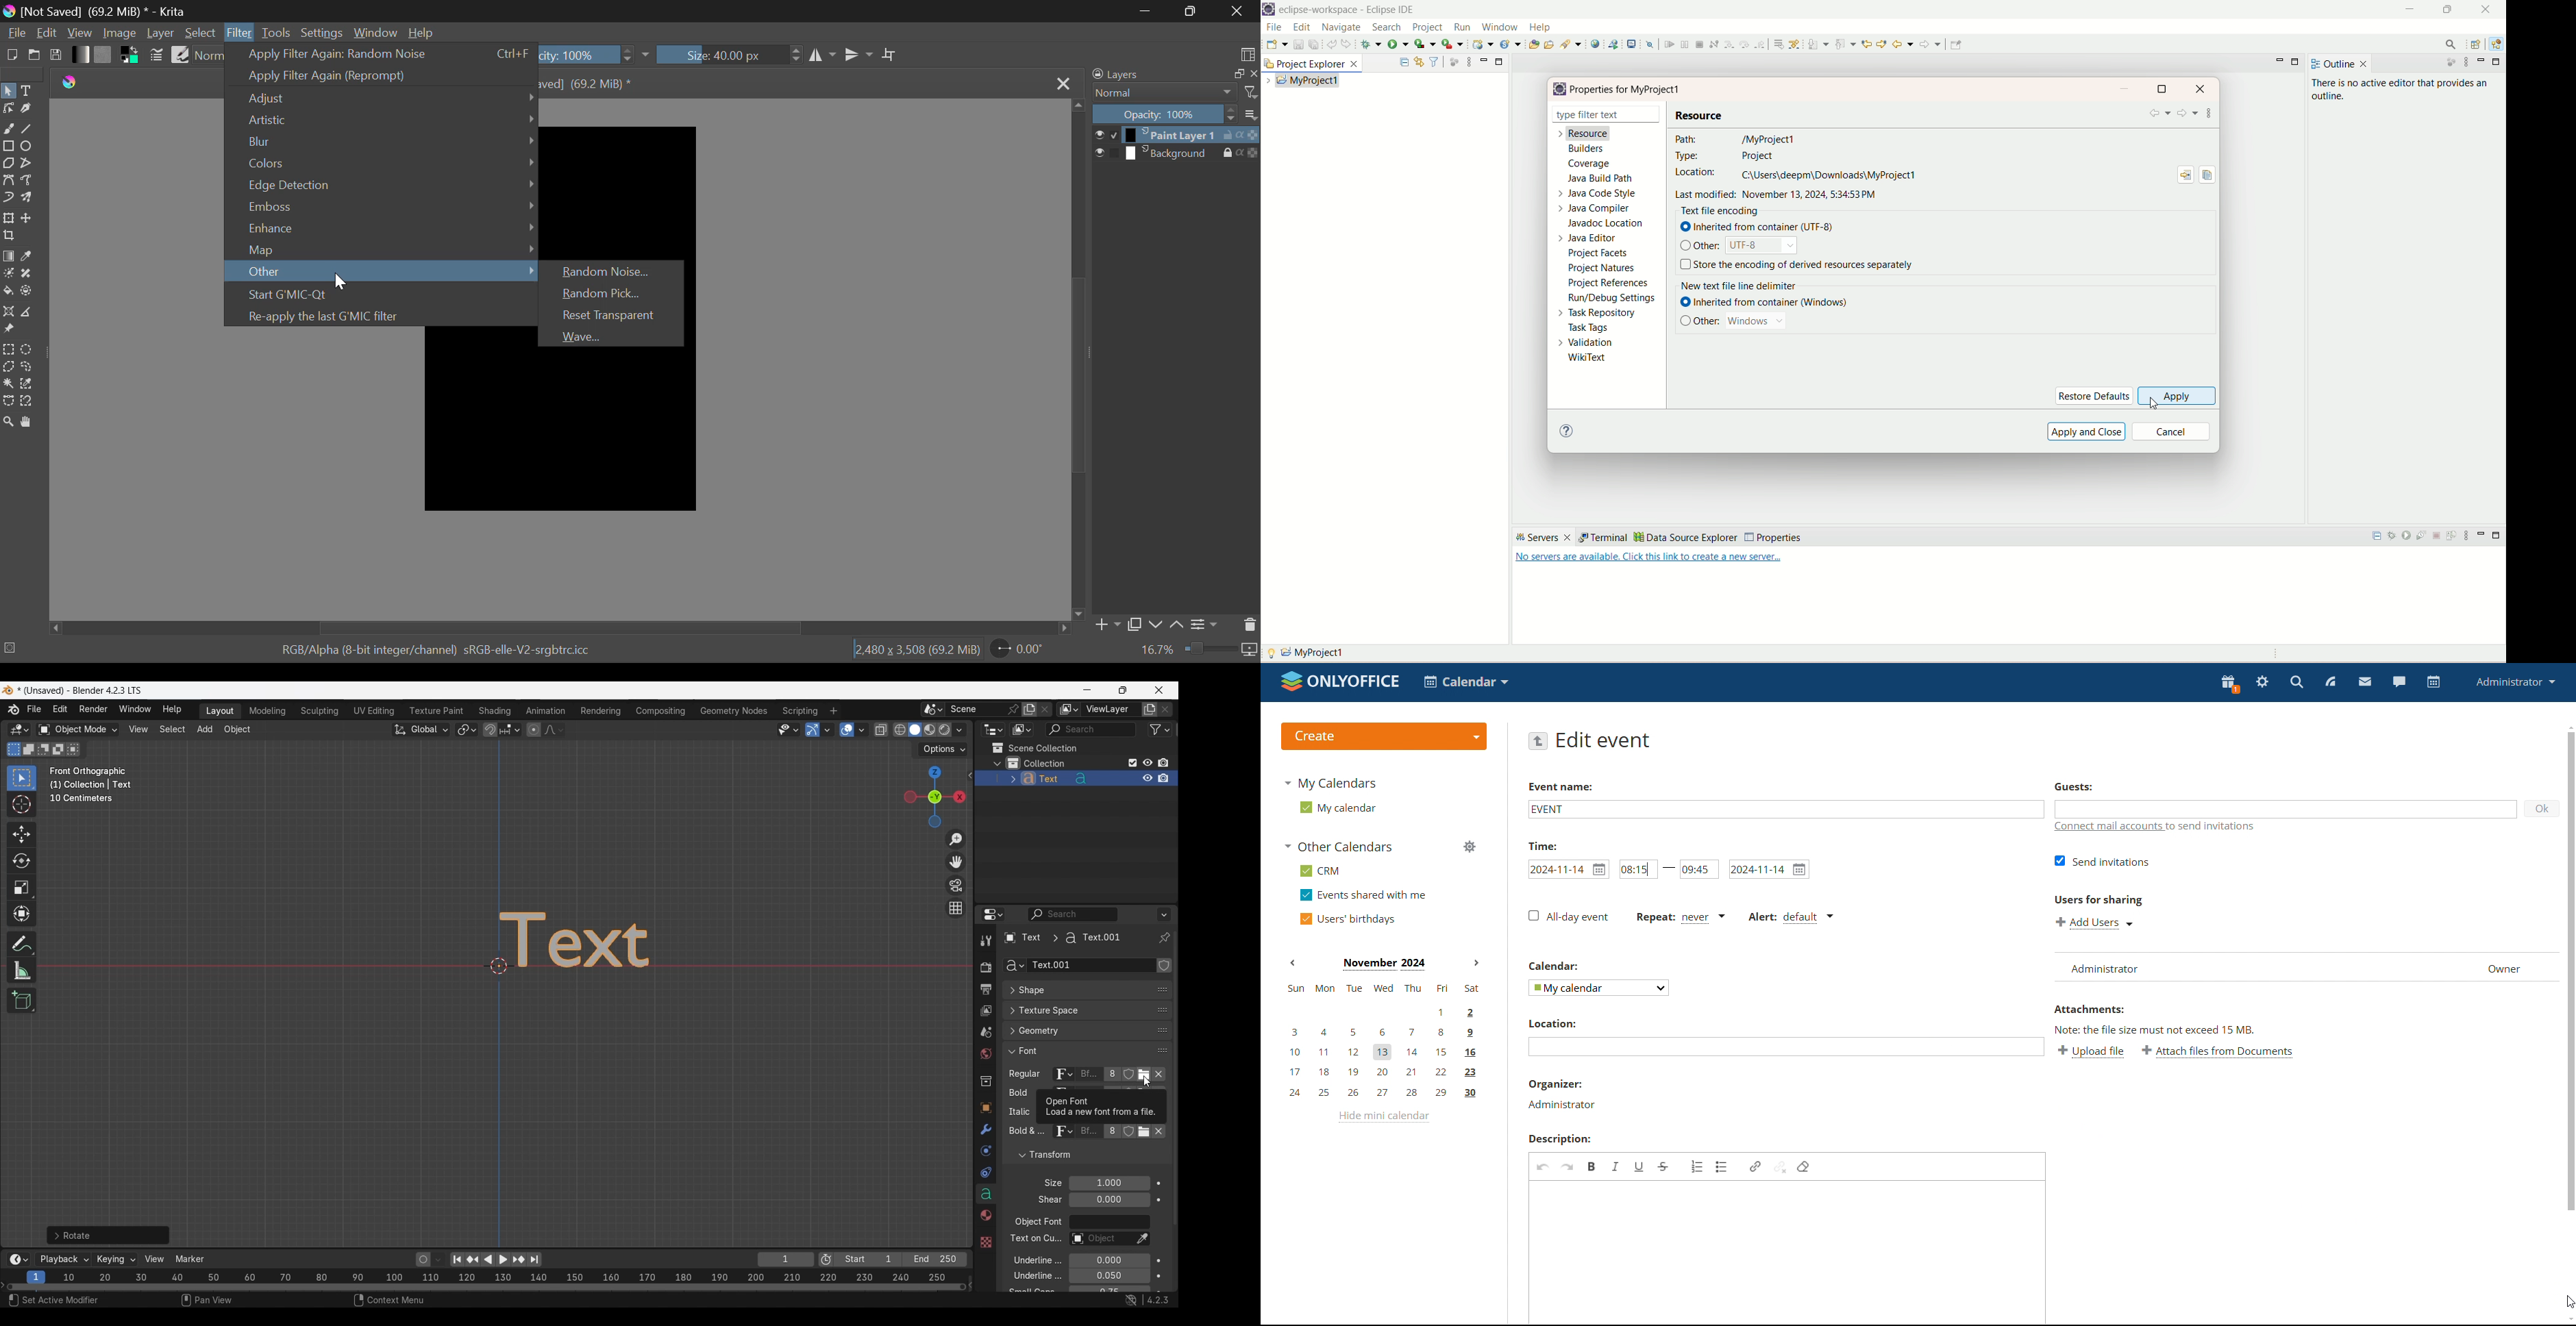 The image size is (2576, 1344). Describe the element at coordinates (608, 336) in the screenshot. I see `Wave` at that location.